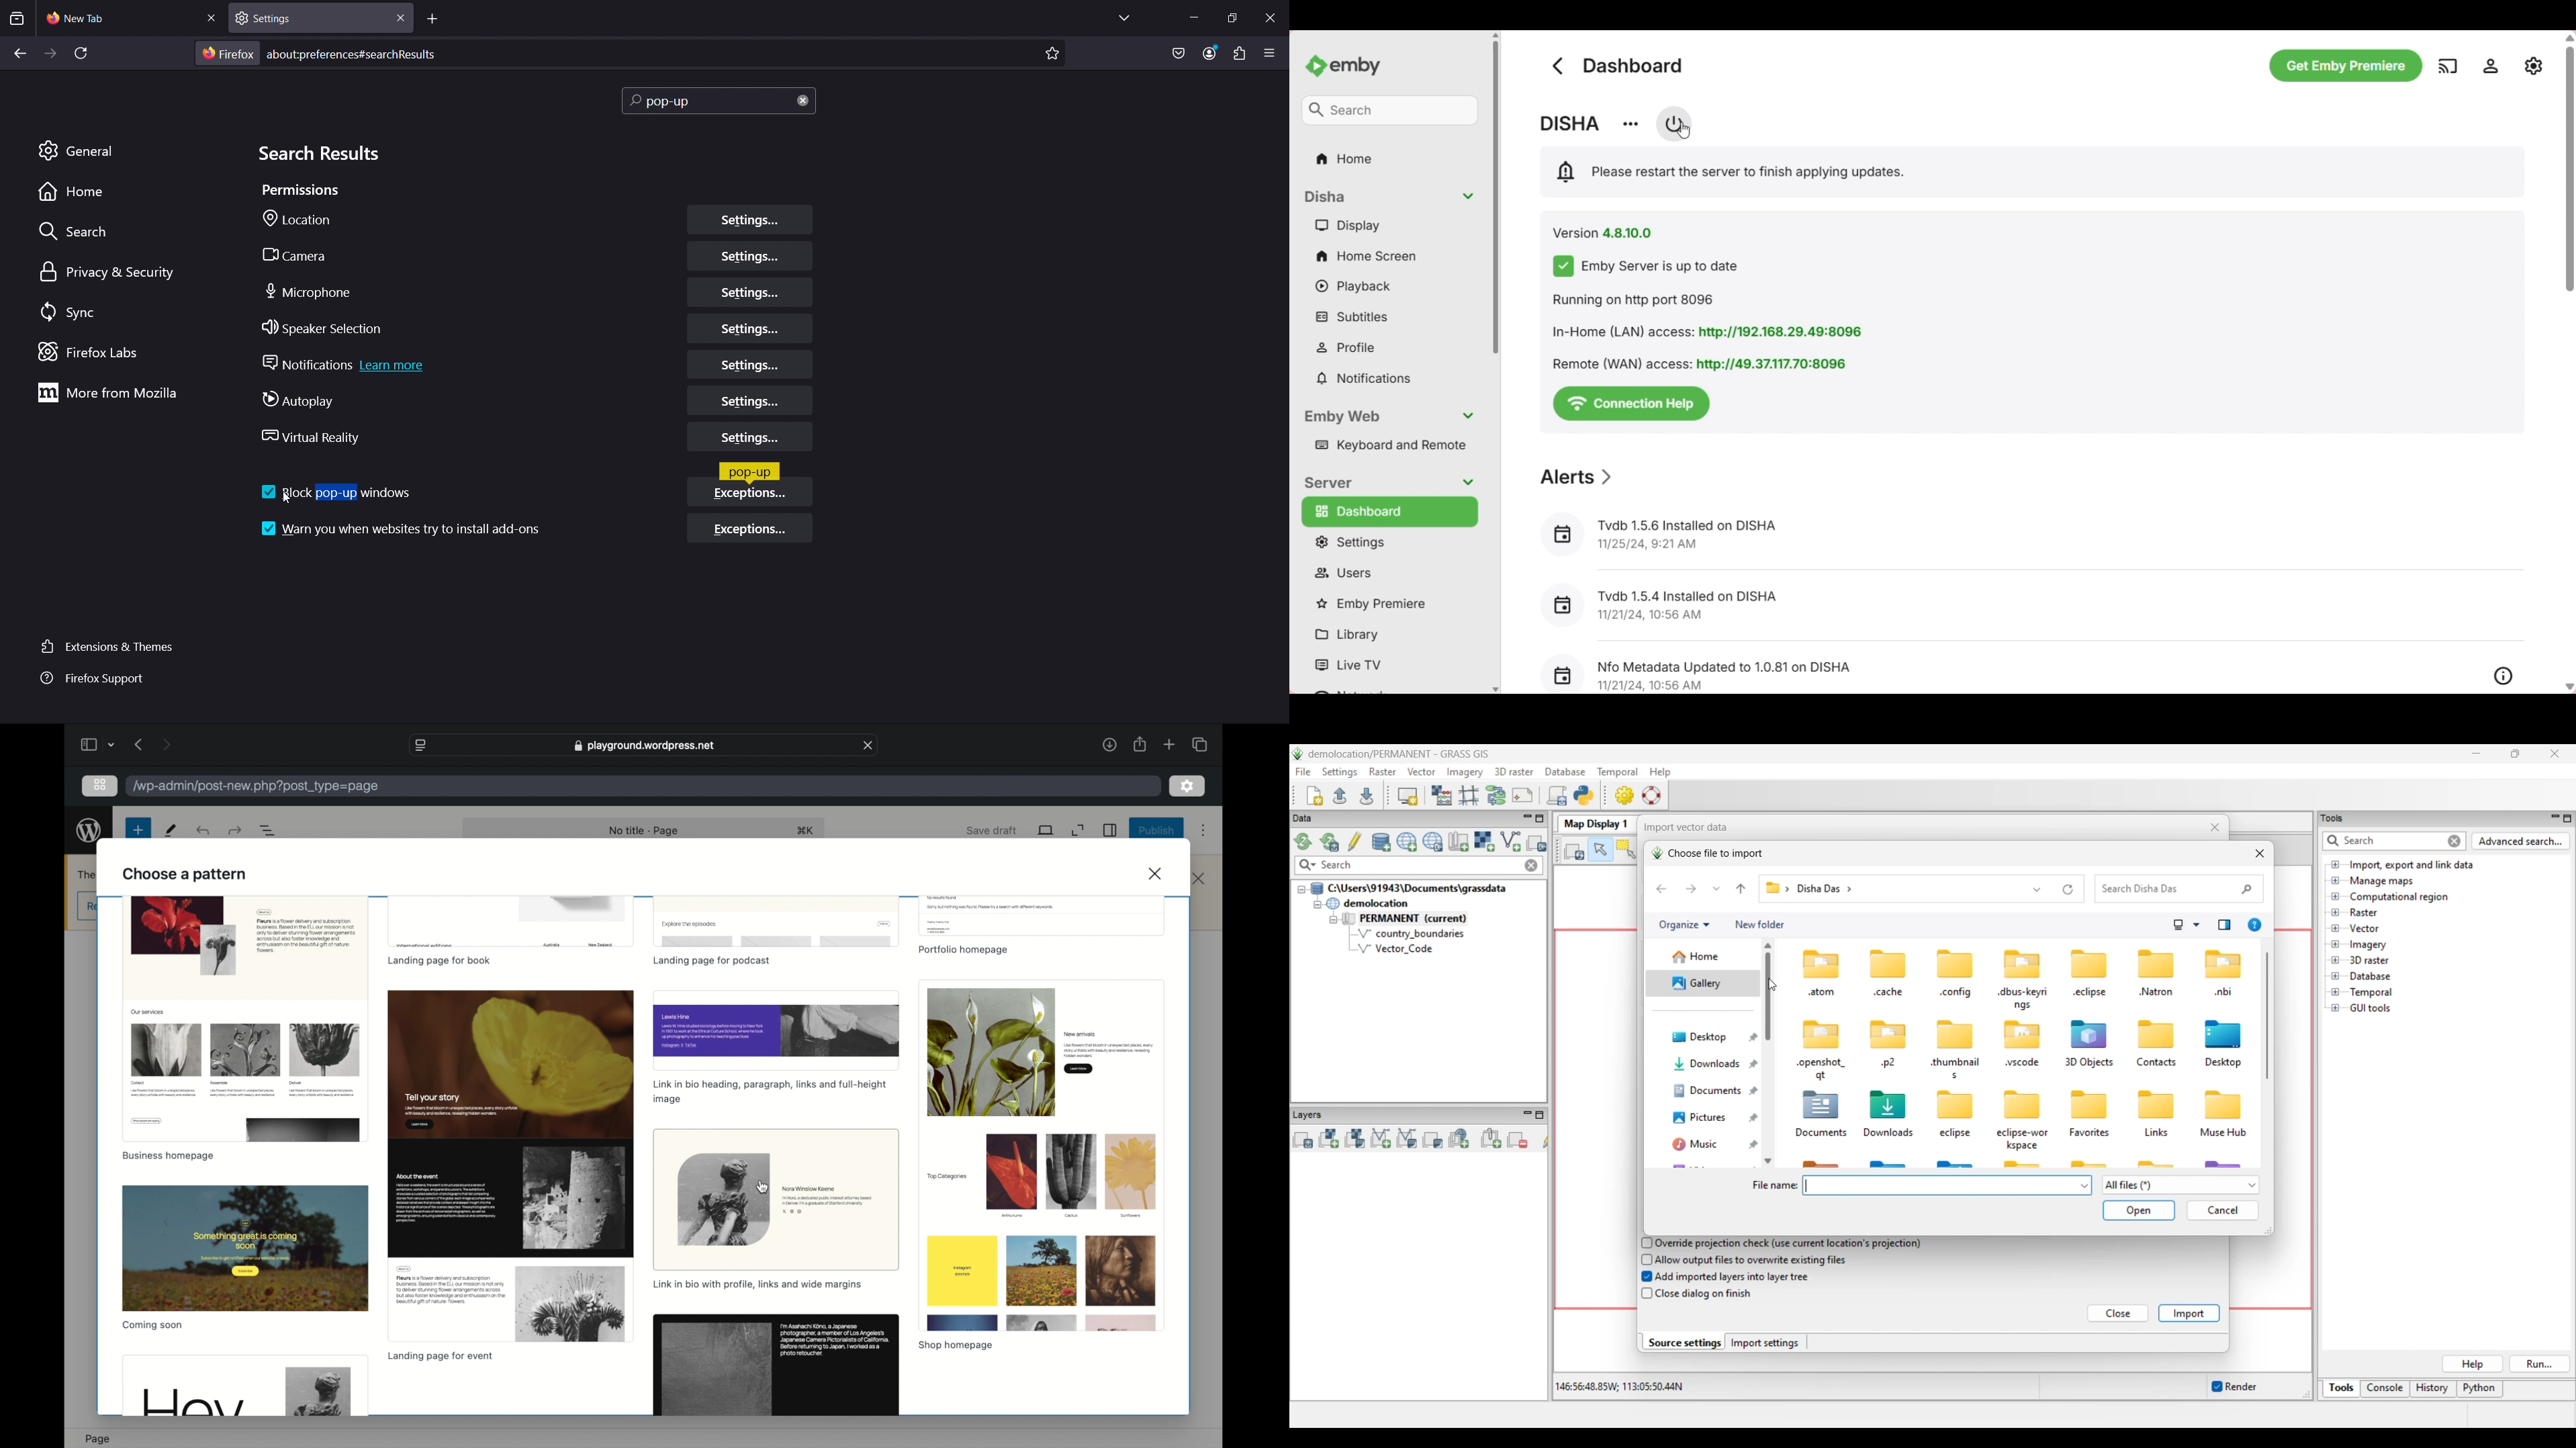 This screenshot has height=1456, width=2576. What do you see at coordinates (153, 1325) in the screenshot?
I see `coming soon` at bounding box center [153, 1325].